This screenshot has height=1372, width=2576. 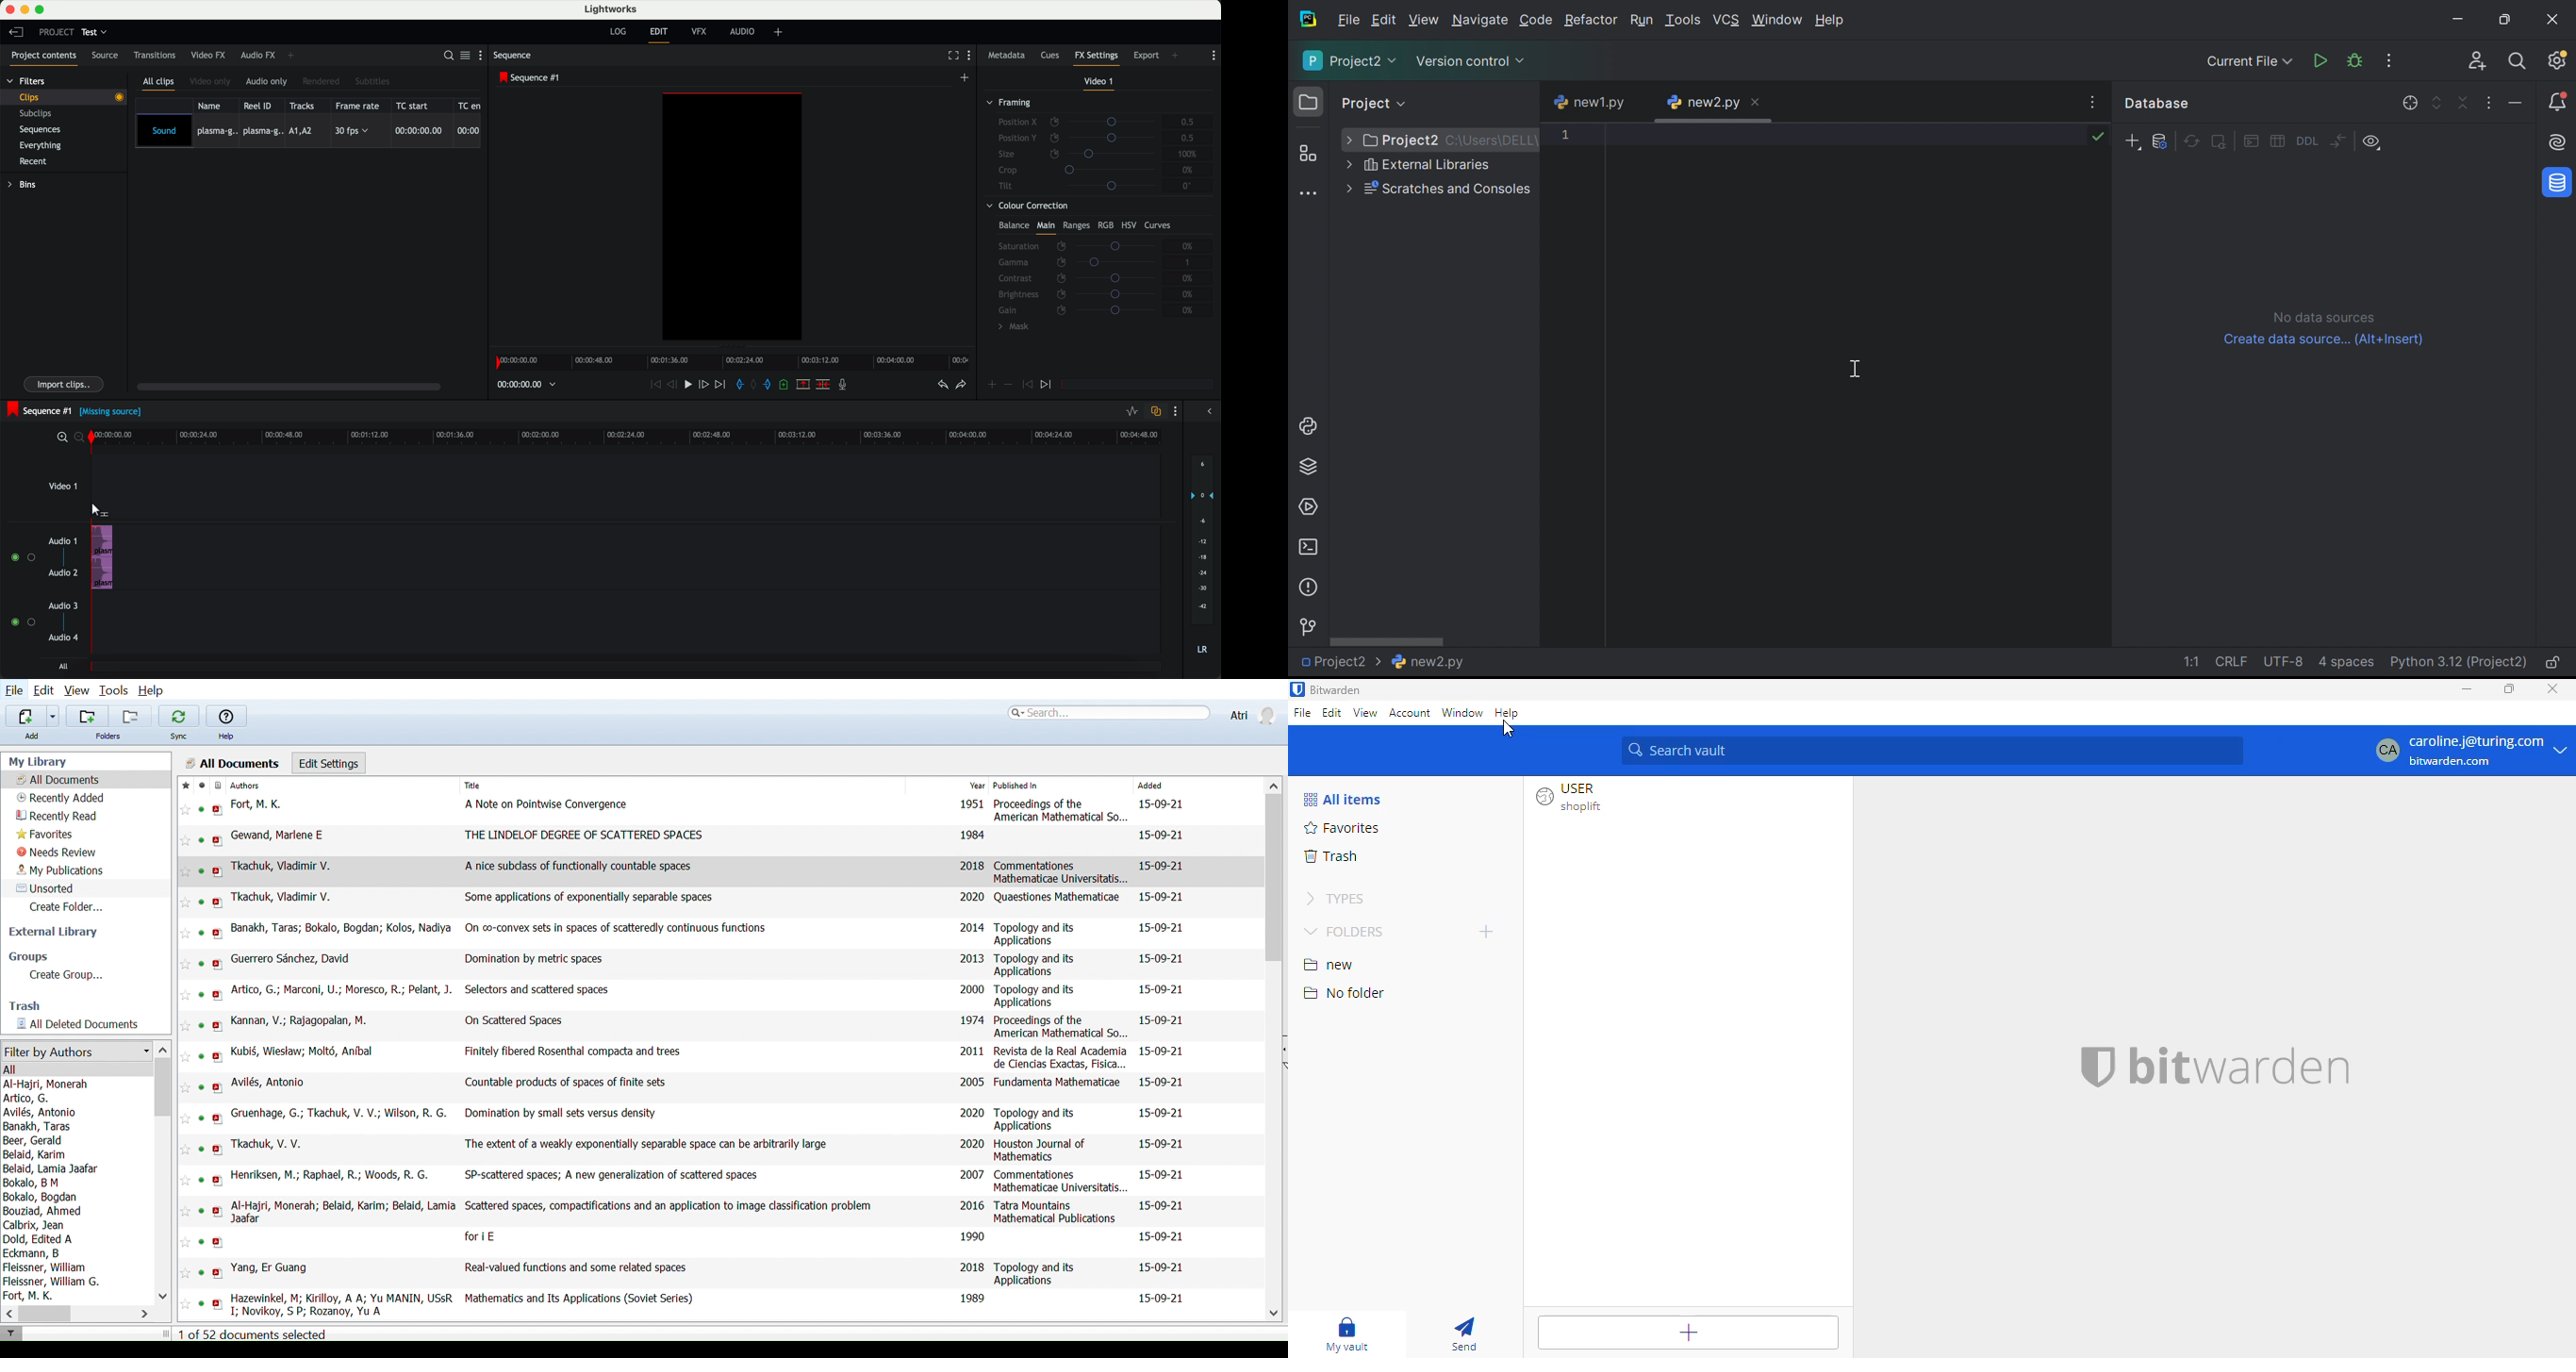 I want to click on 2011, so click(x=971, y=1051).